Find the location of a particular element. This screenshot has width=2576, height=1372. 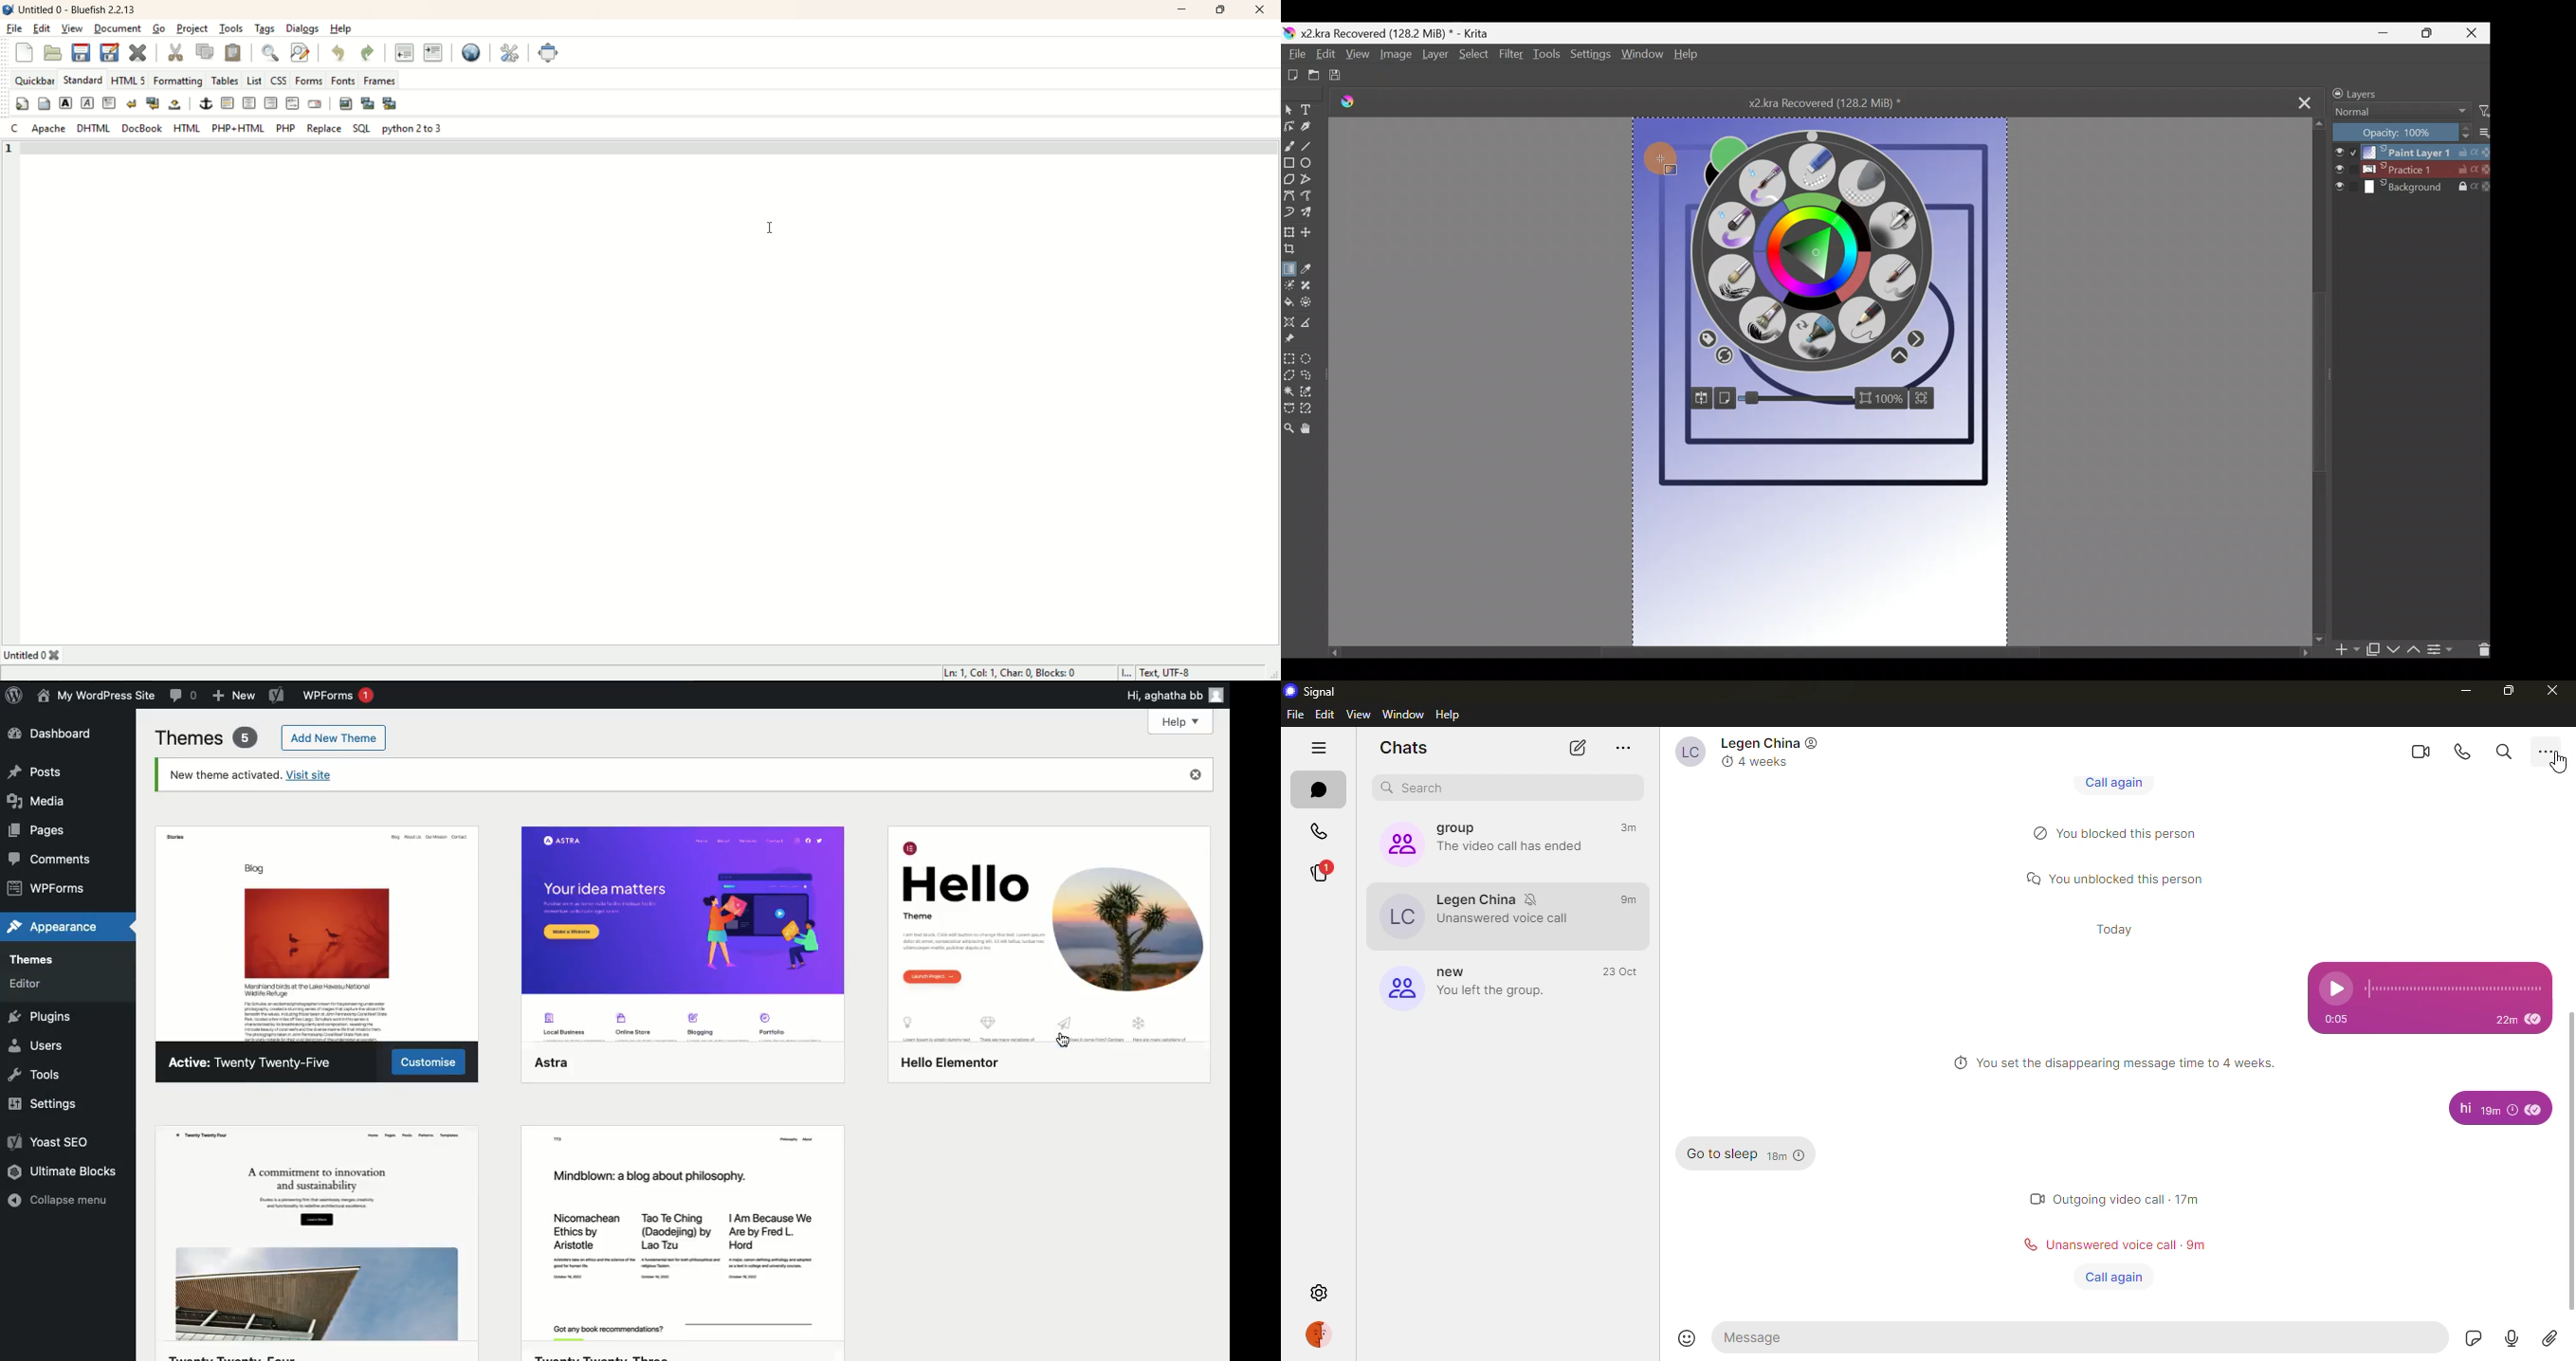

Apache is located at coordinates (48, 129).